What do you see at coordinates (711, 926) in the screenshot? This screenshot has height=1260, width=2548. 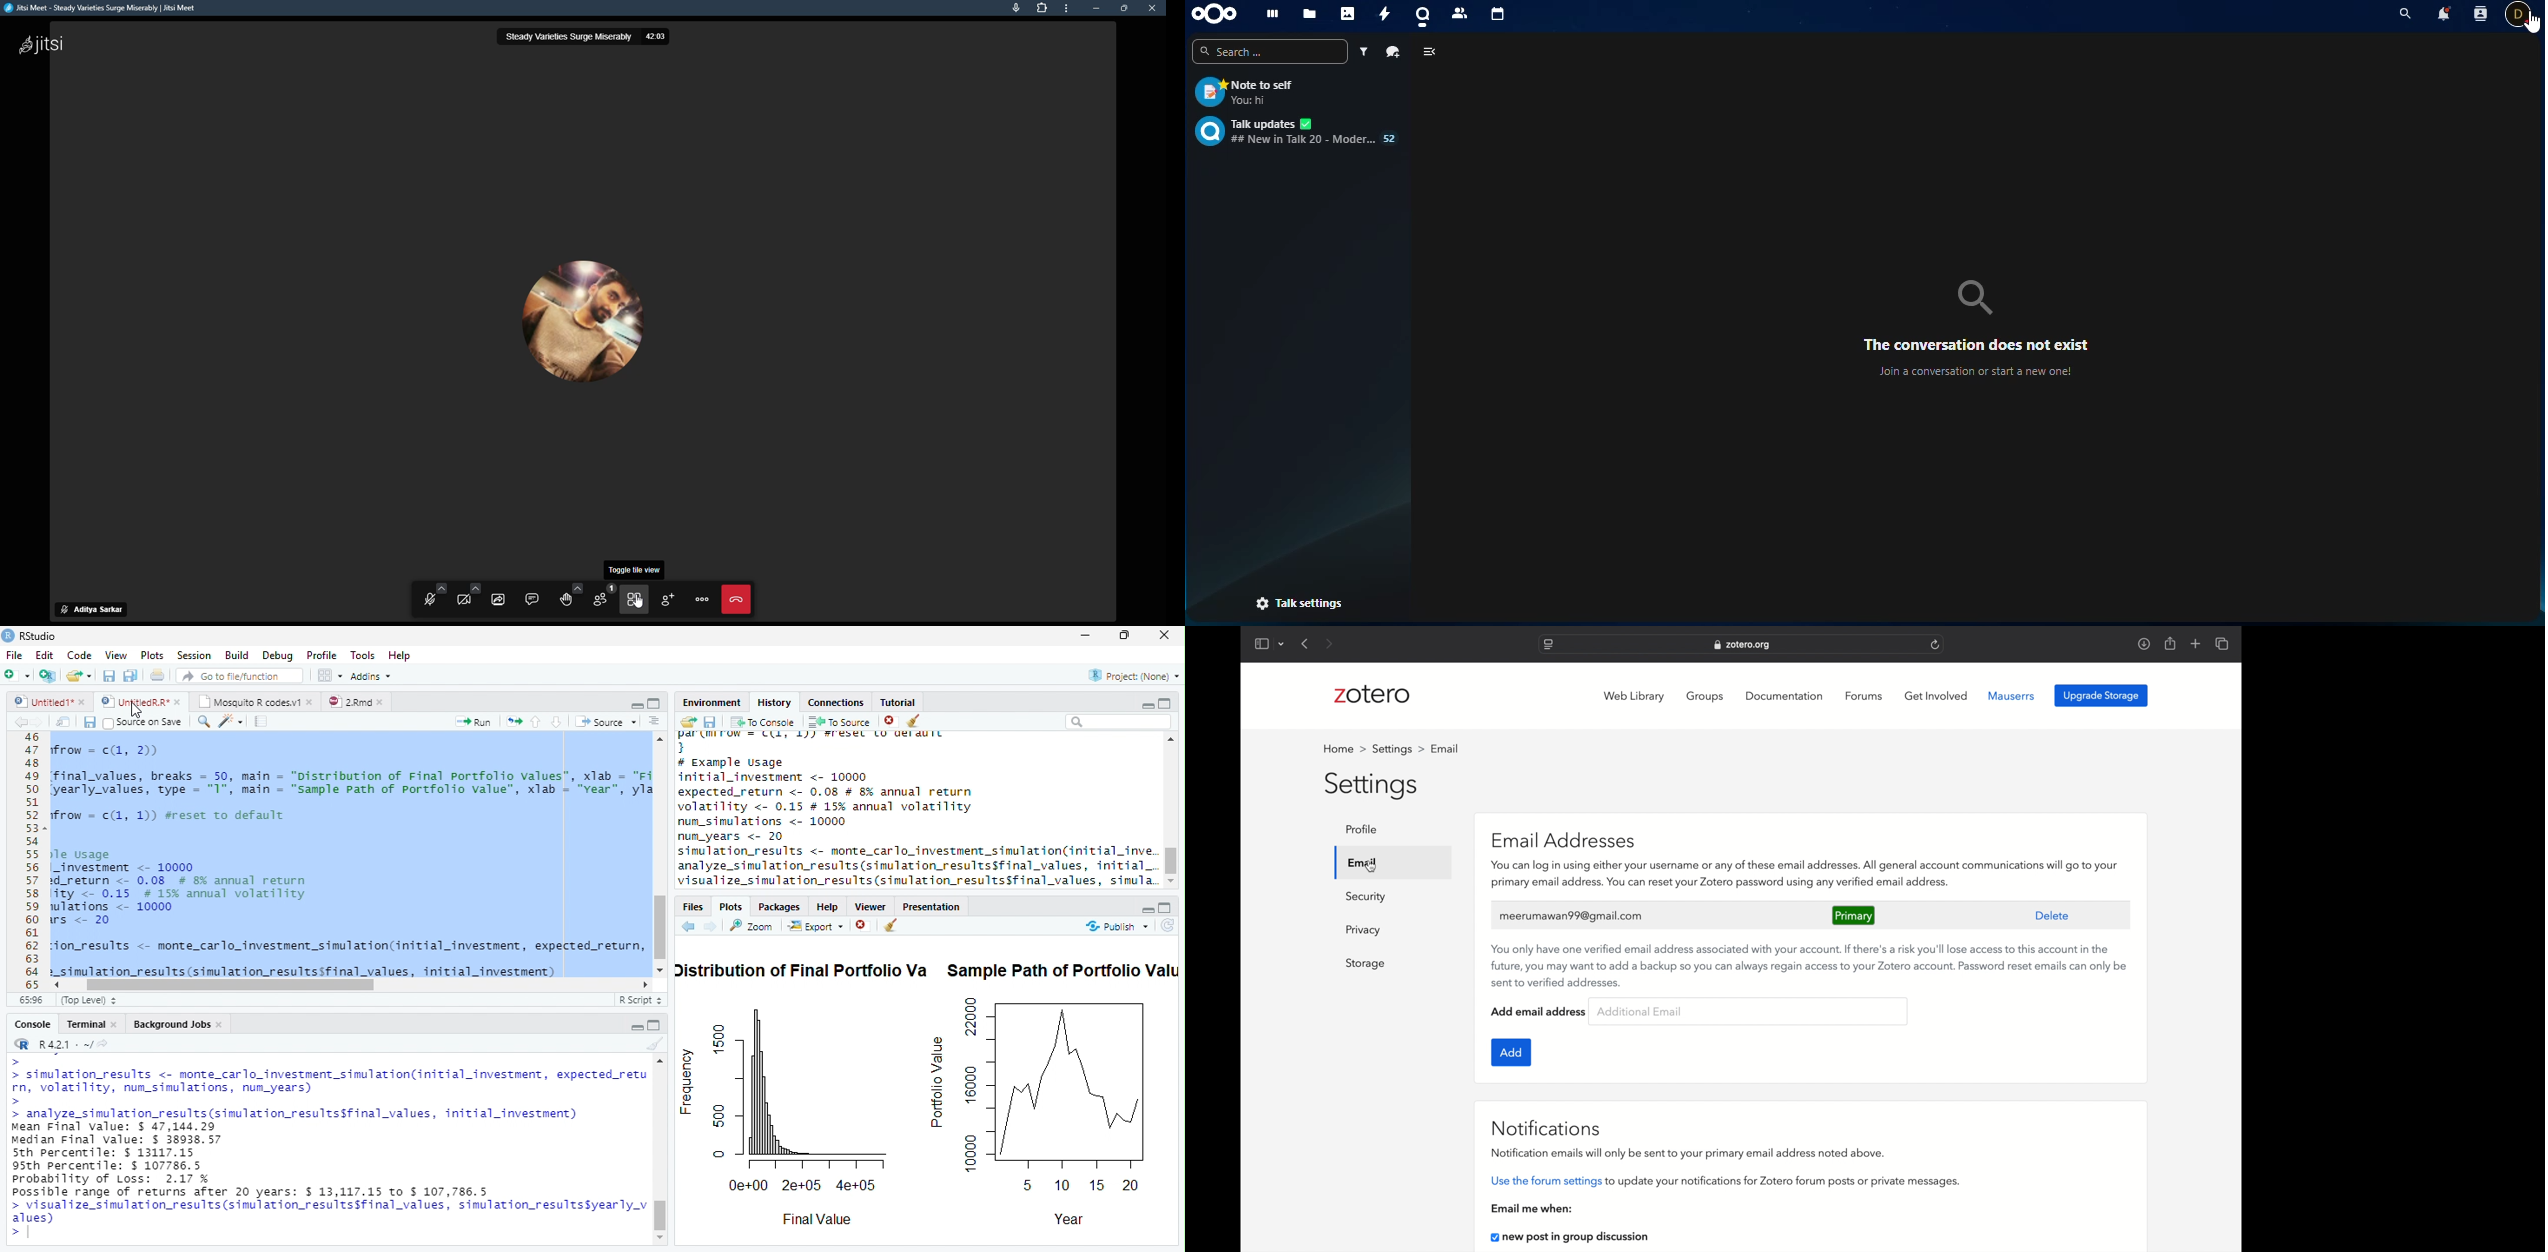 I see `Next Plot` at bounding box center [711, 926].